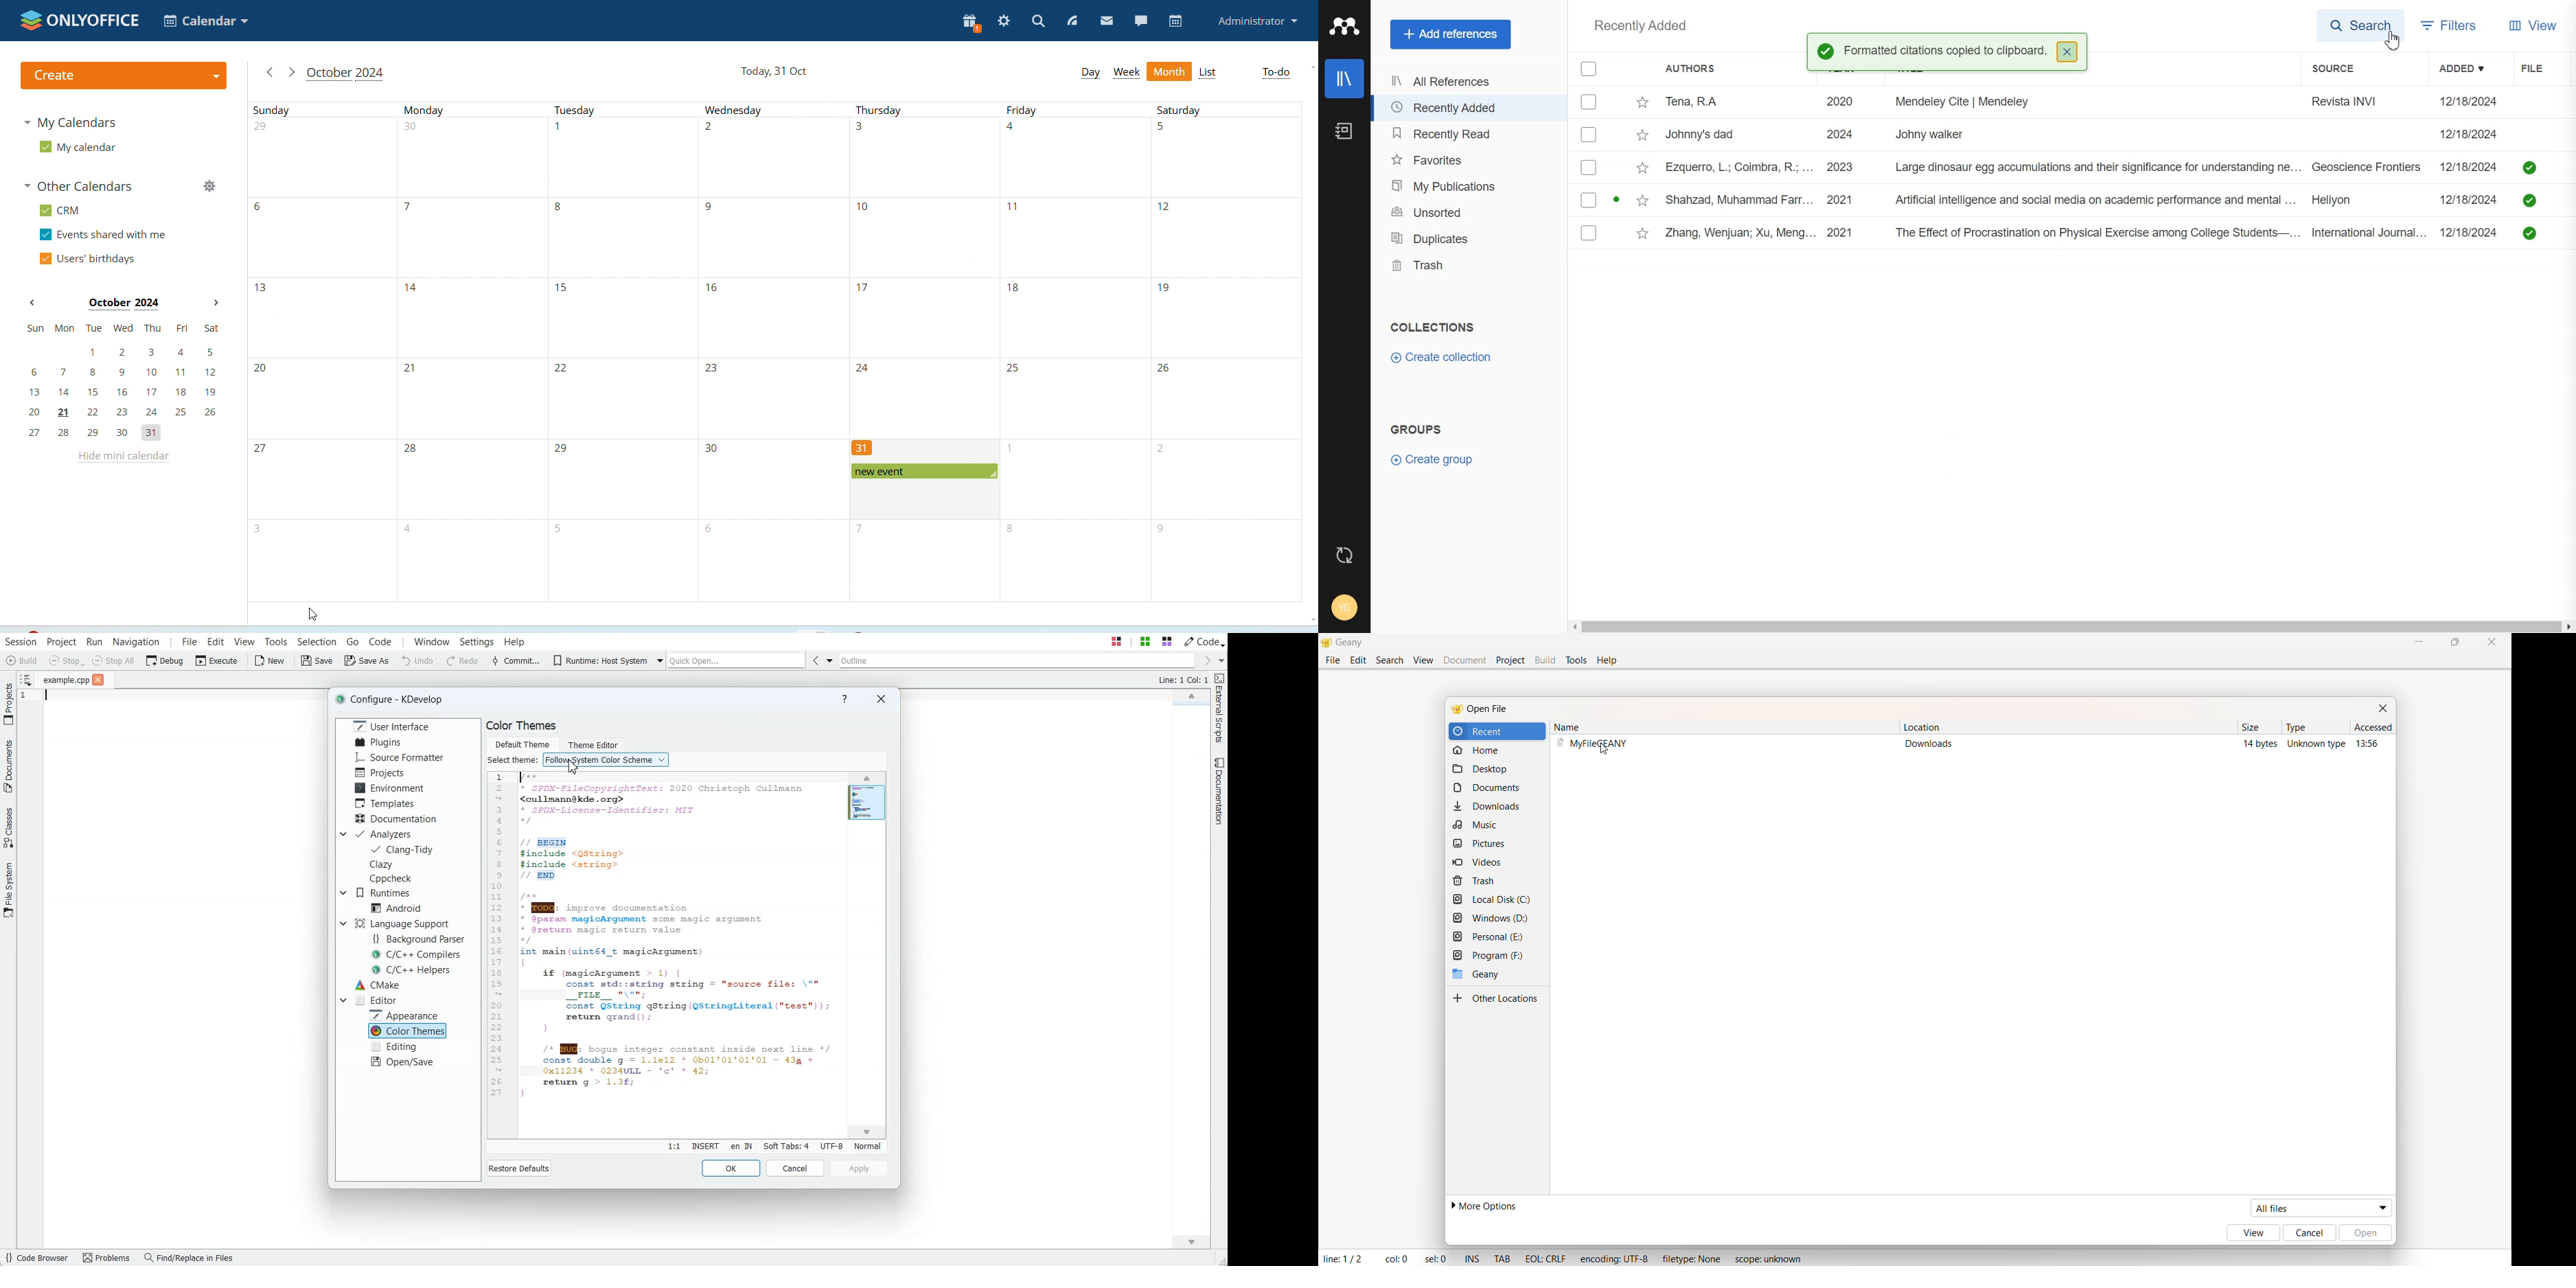  Describe the element at coordinates (2529, 233) in the screenshot. I see `saved` at that location.